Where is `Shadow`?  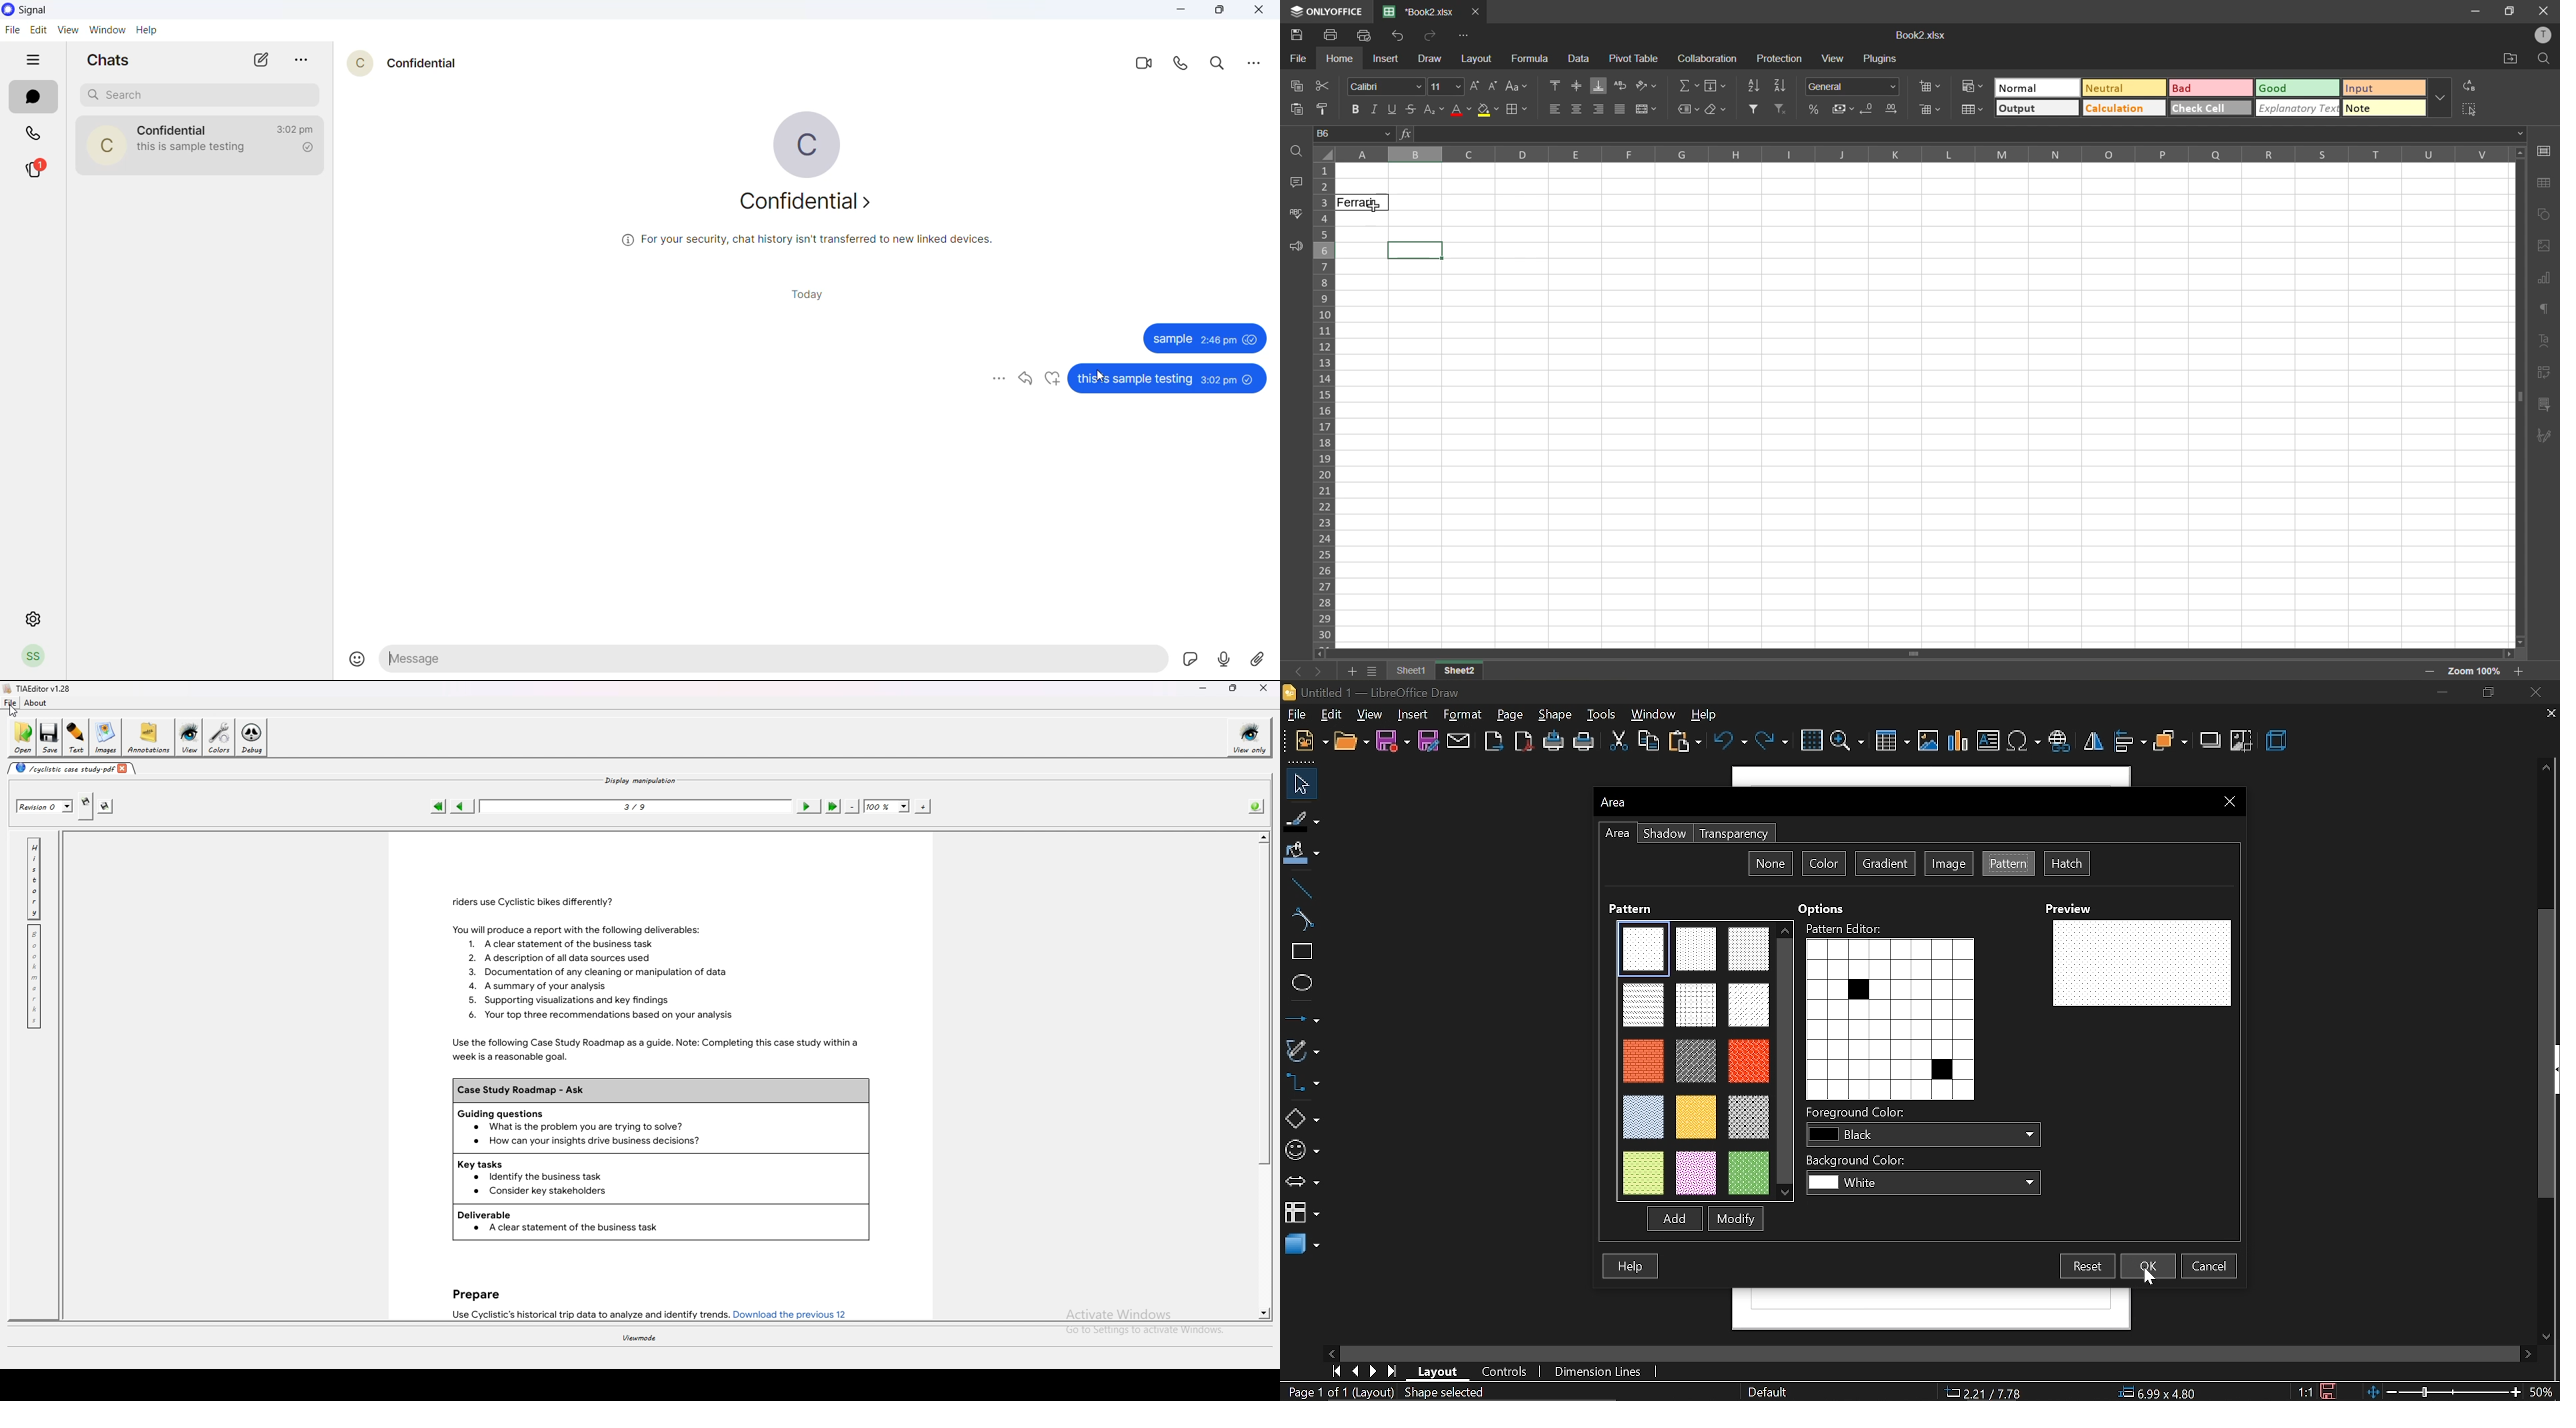 Shadow is located at coordinates (1666, 833).